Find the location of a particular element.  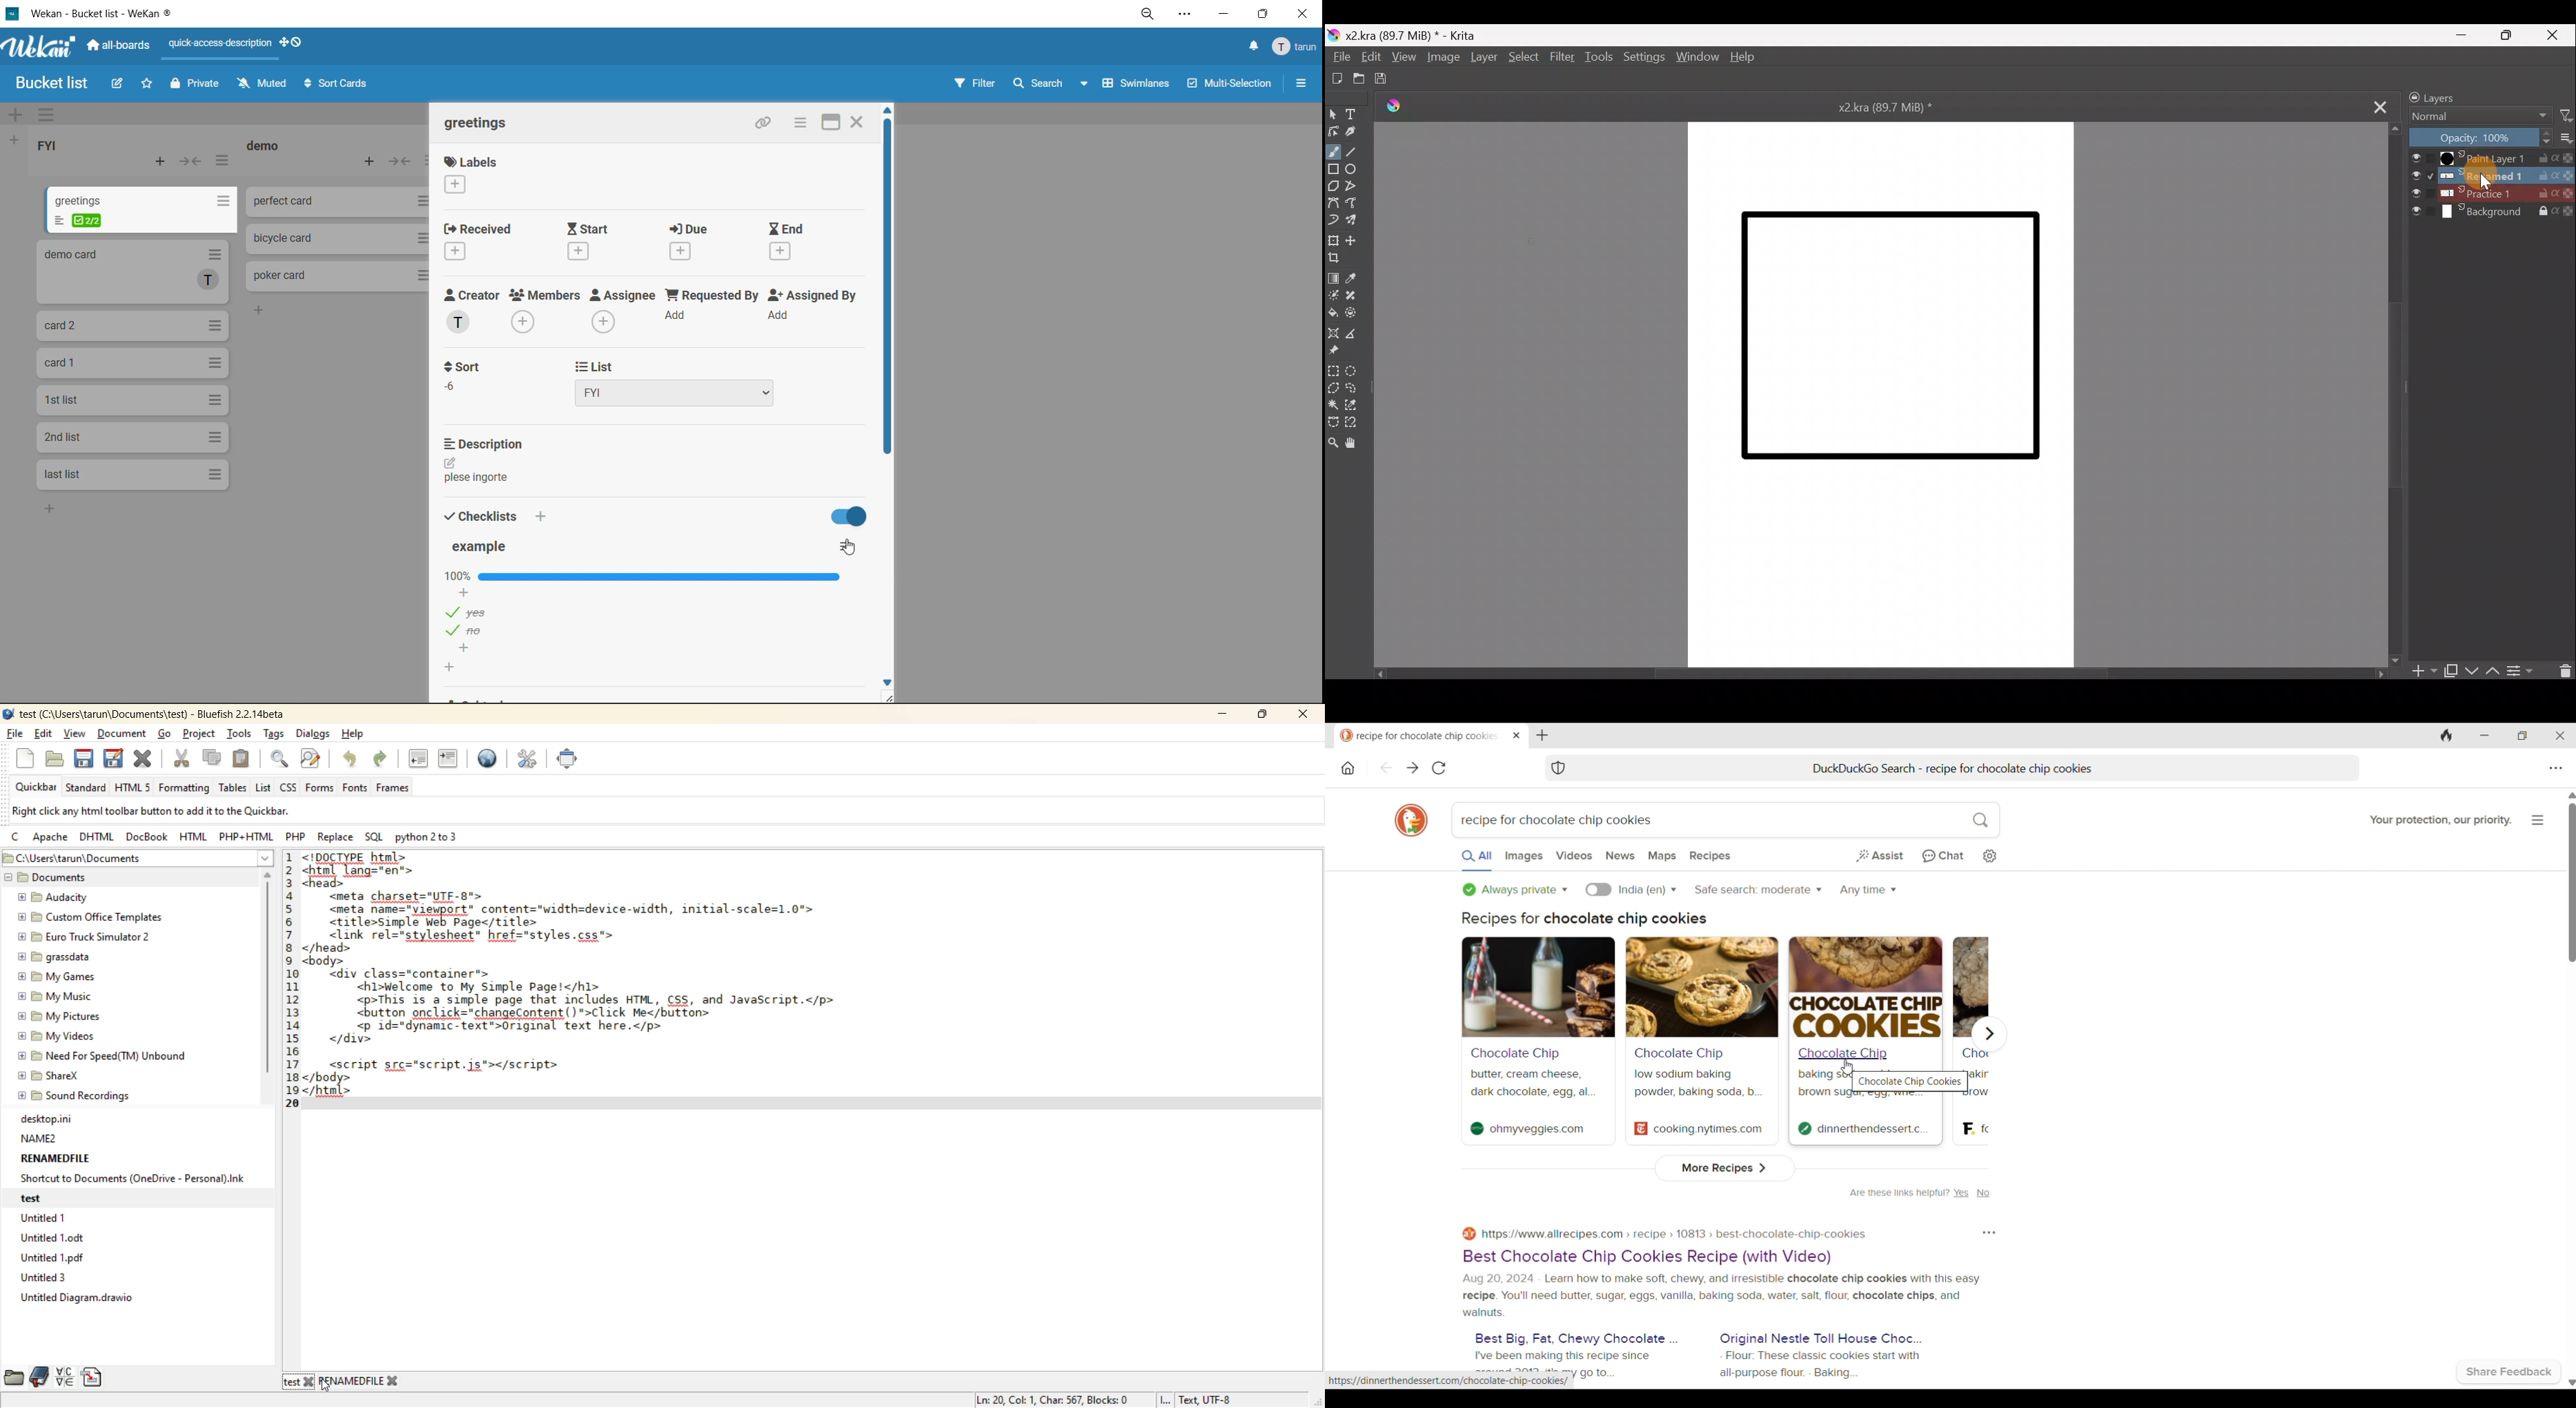

Close tab is located at coordinates (2375, 105).